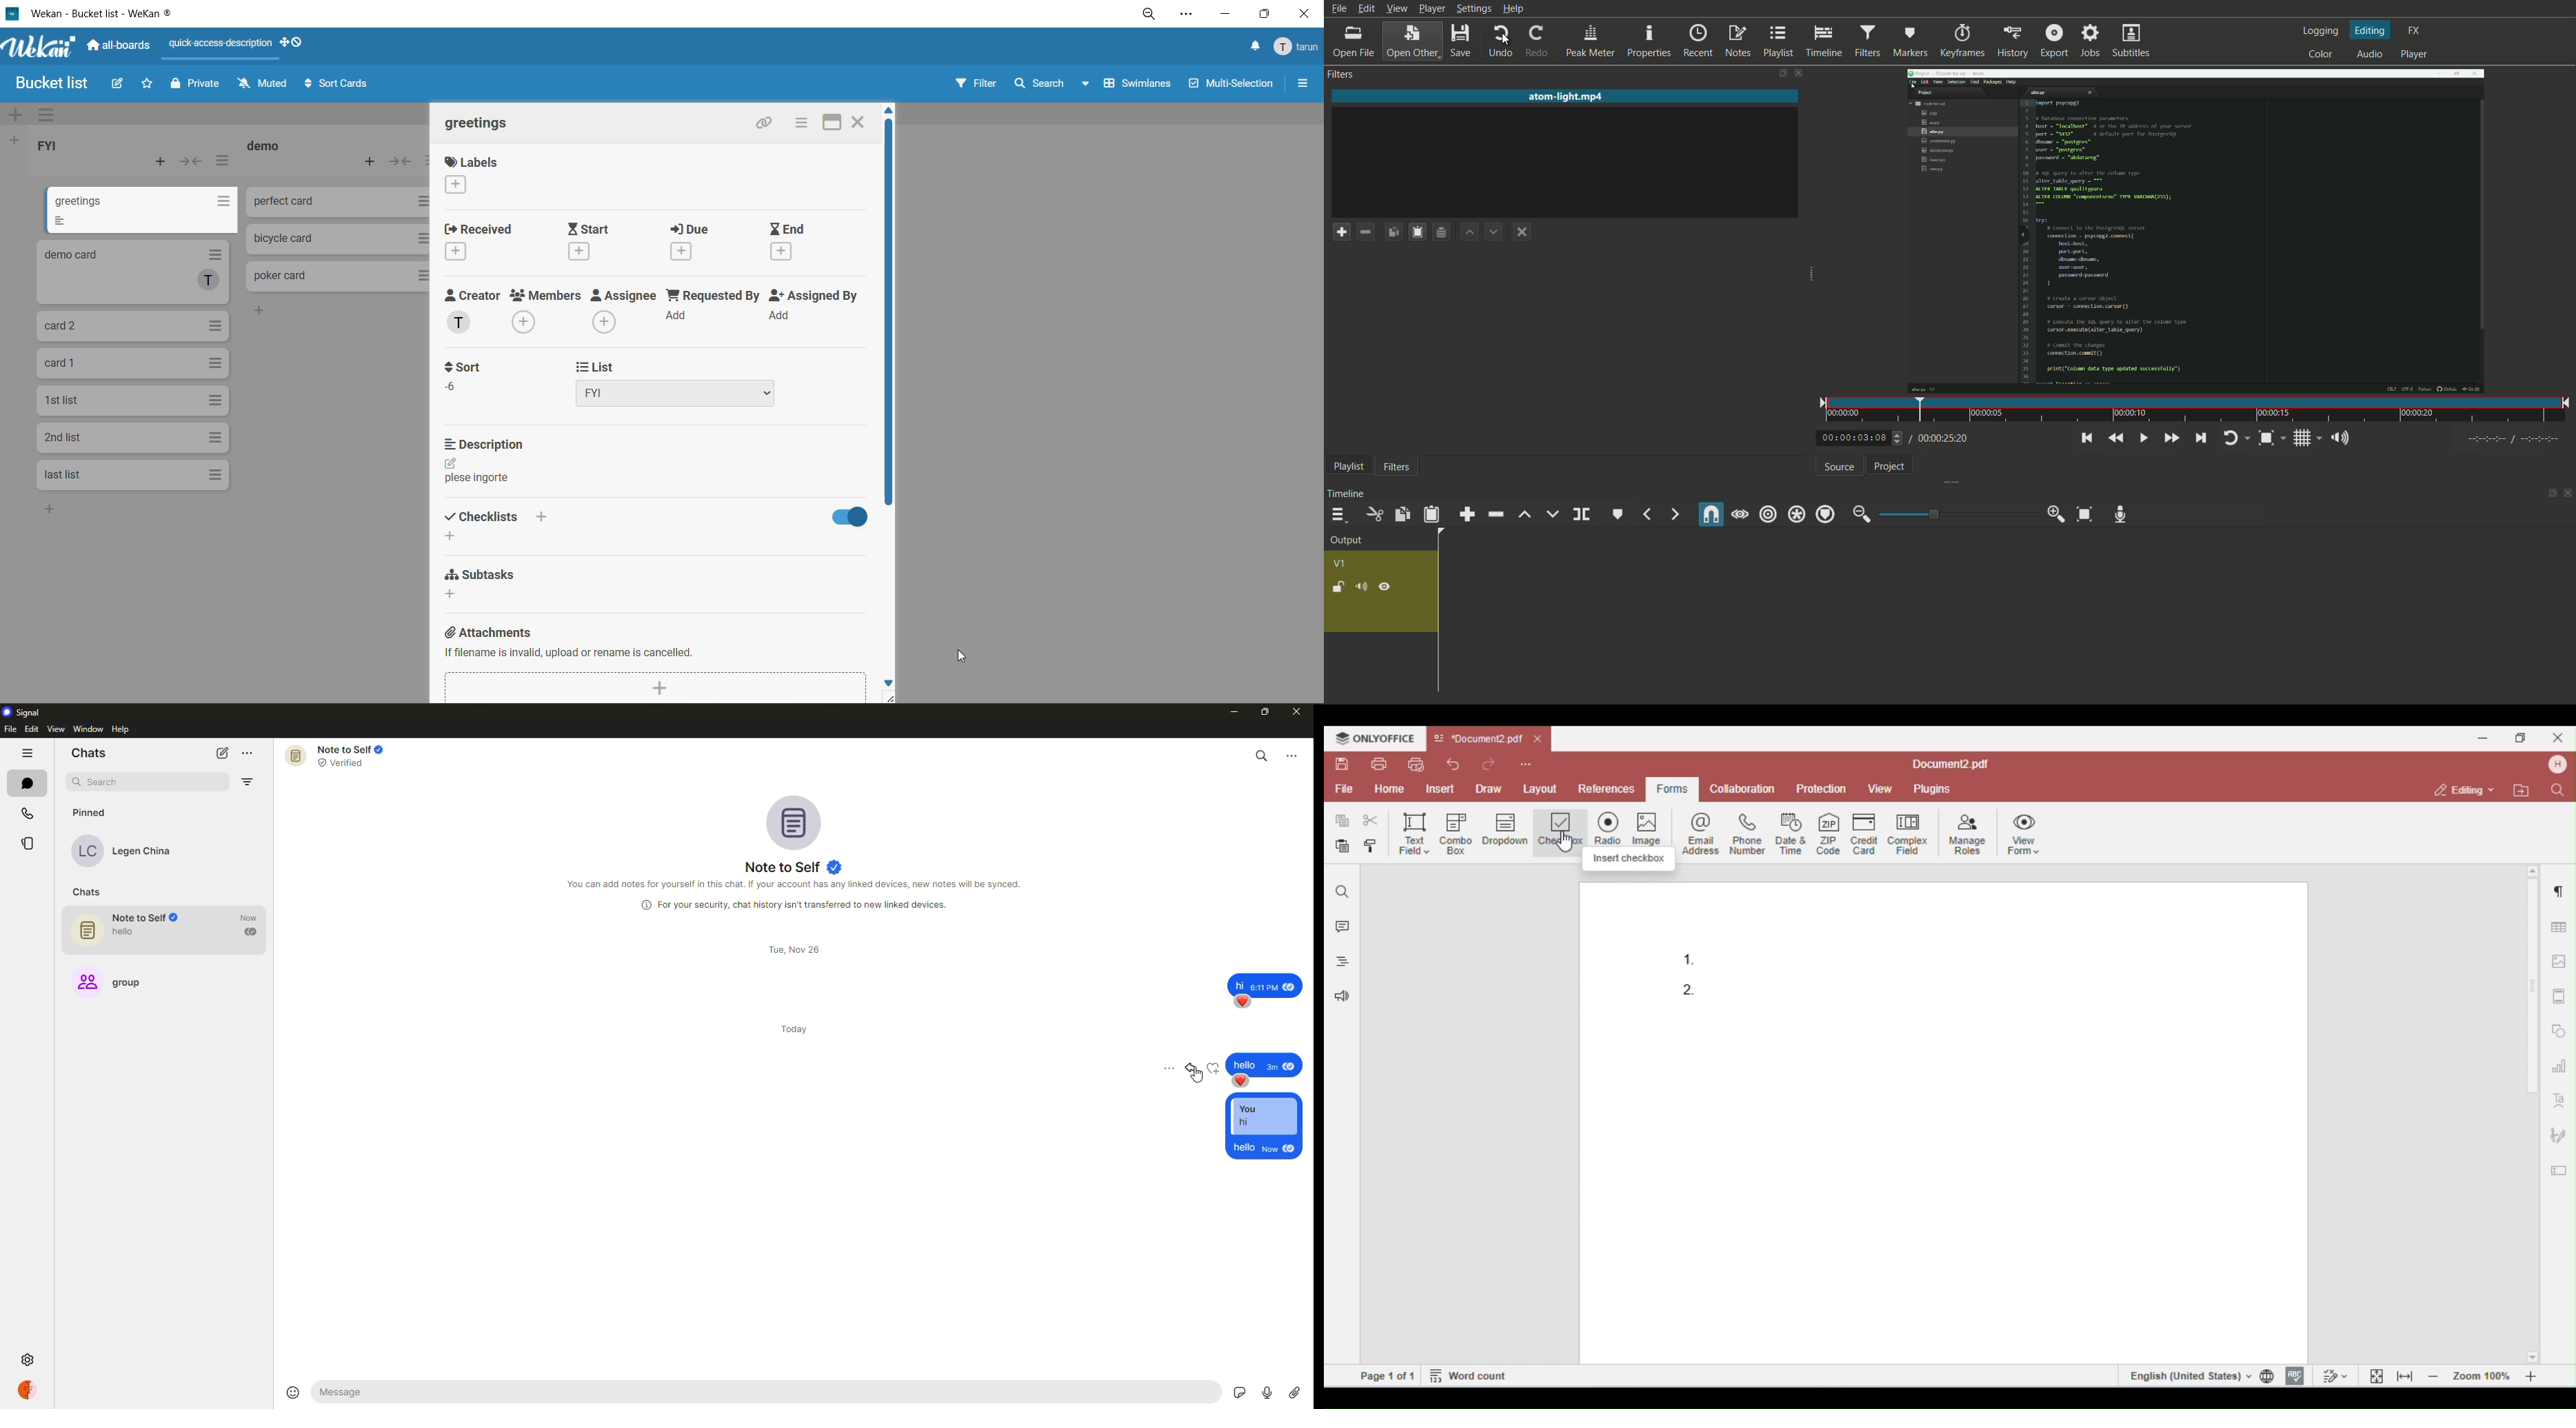 The width and height of the screenshot is (2576, 1428). I want to click on checklists, so click(477, 523).